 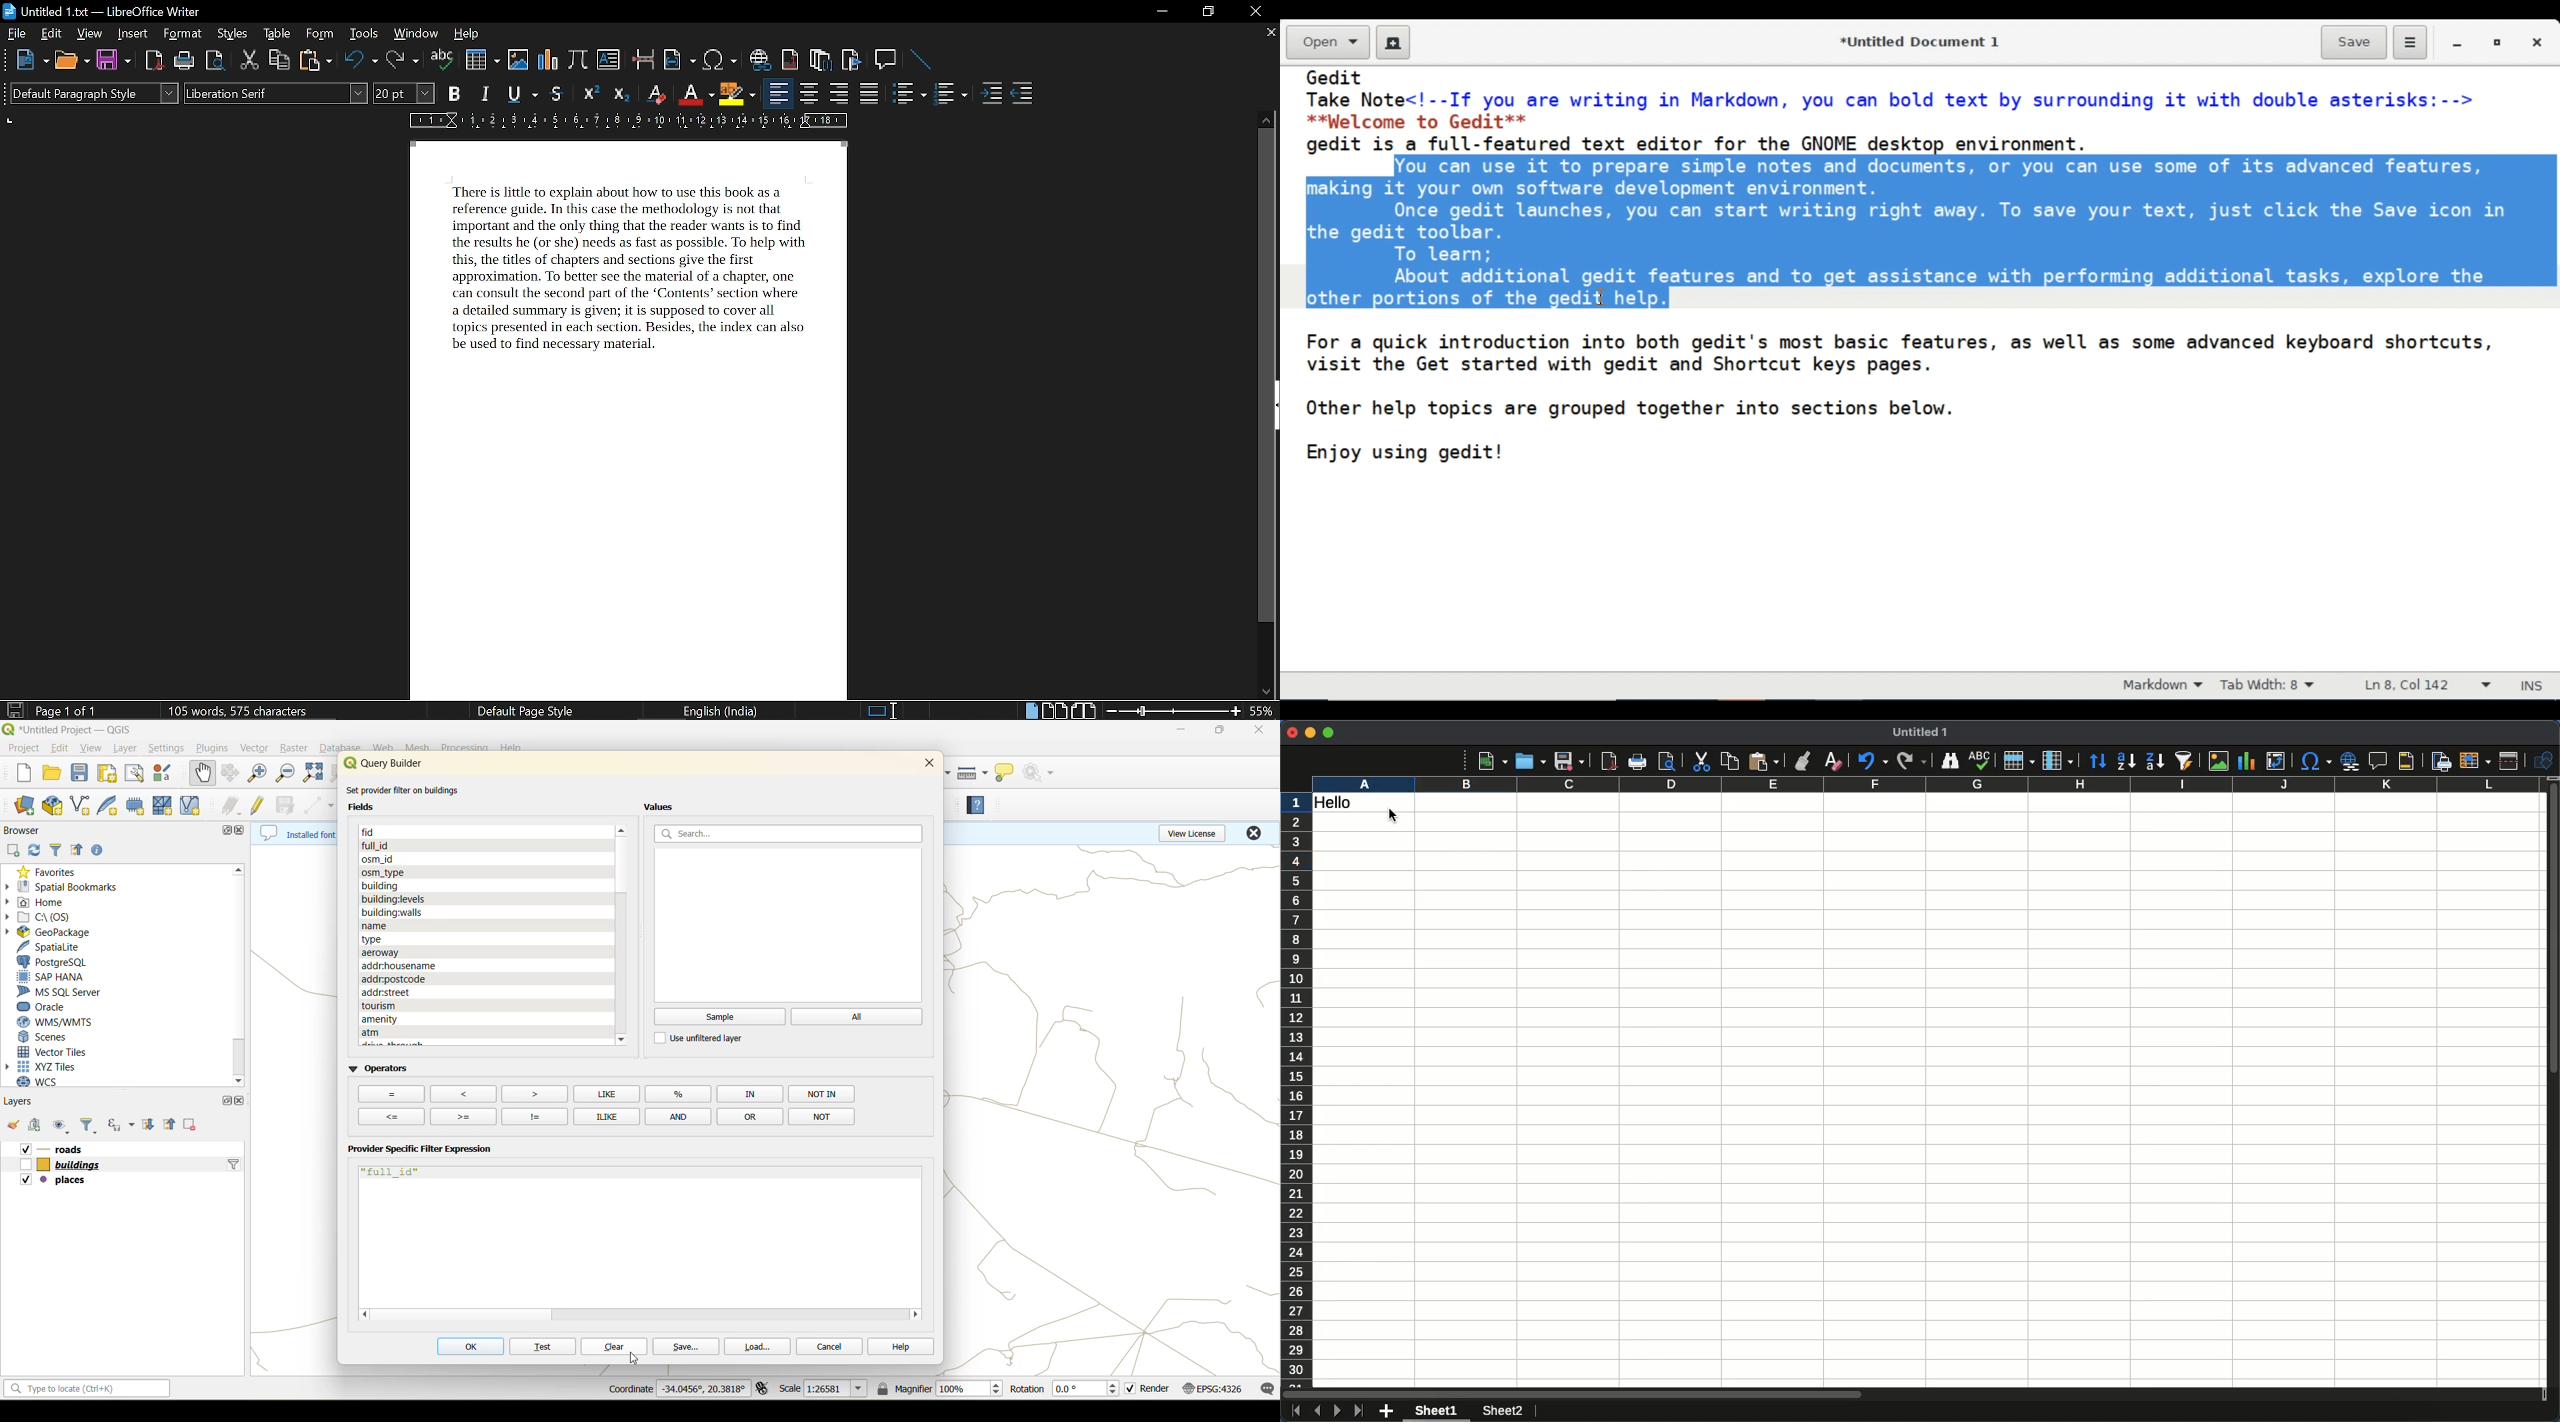 What do you see at coordinates (78, 851) in the screenshot?
I see `collapse all` at bounding box center [78, 851].